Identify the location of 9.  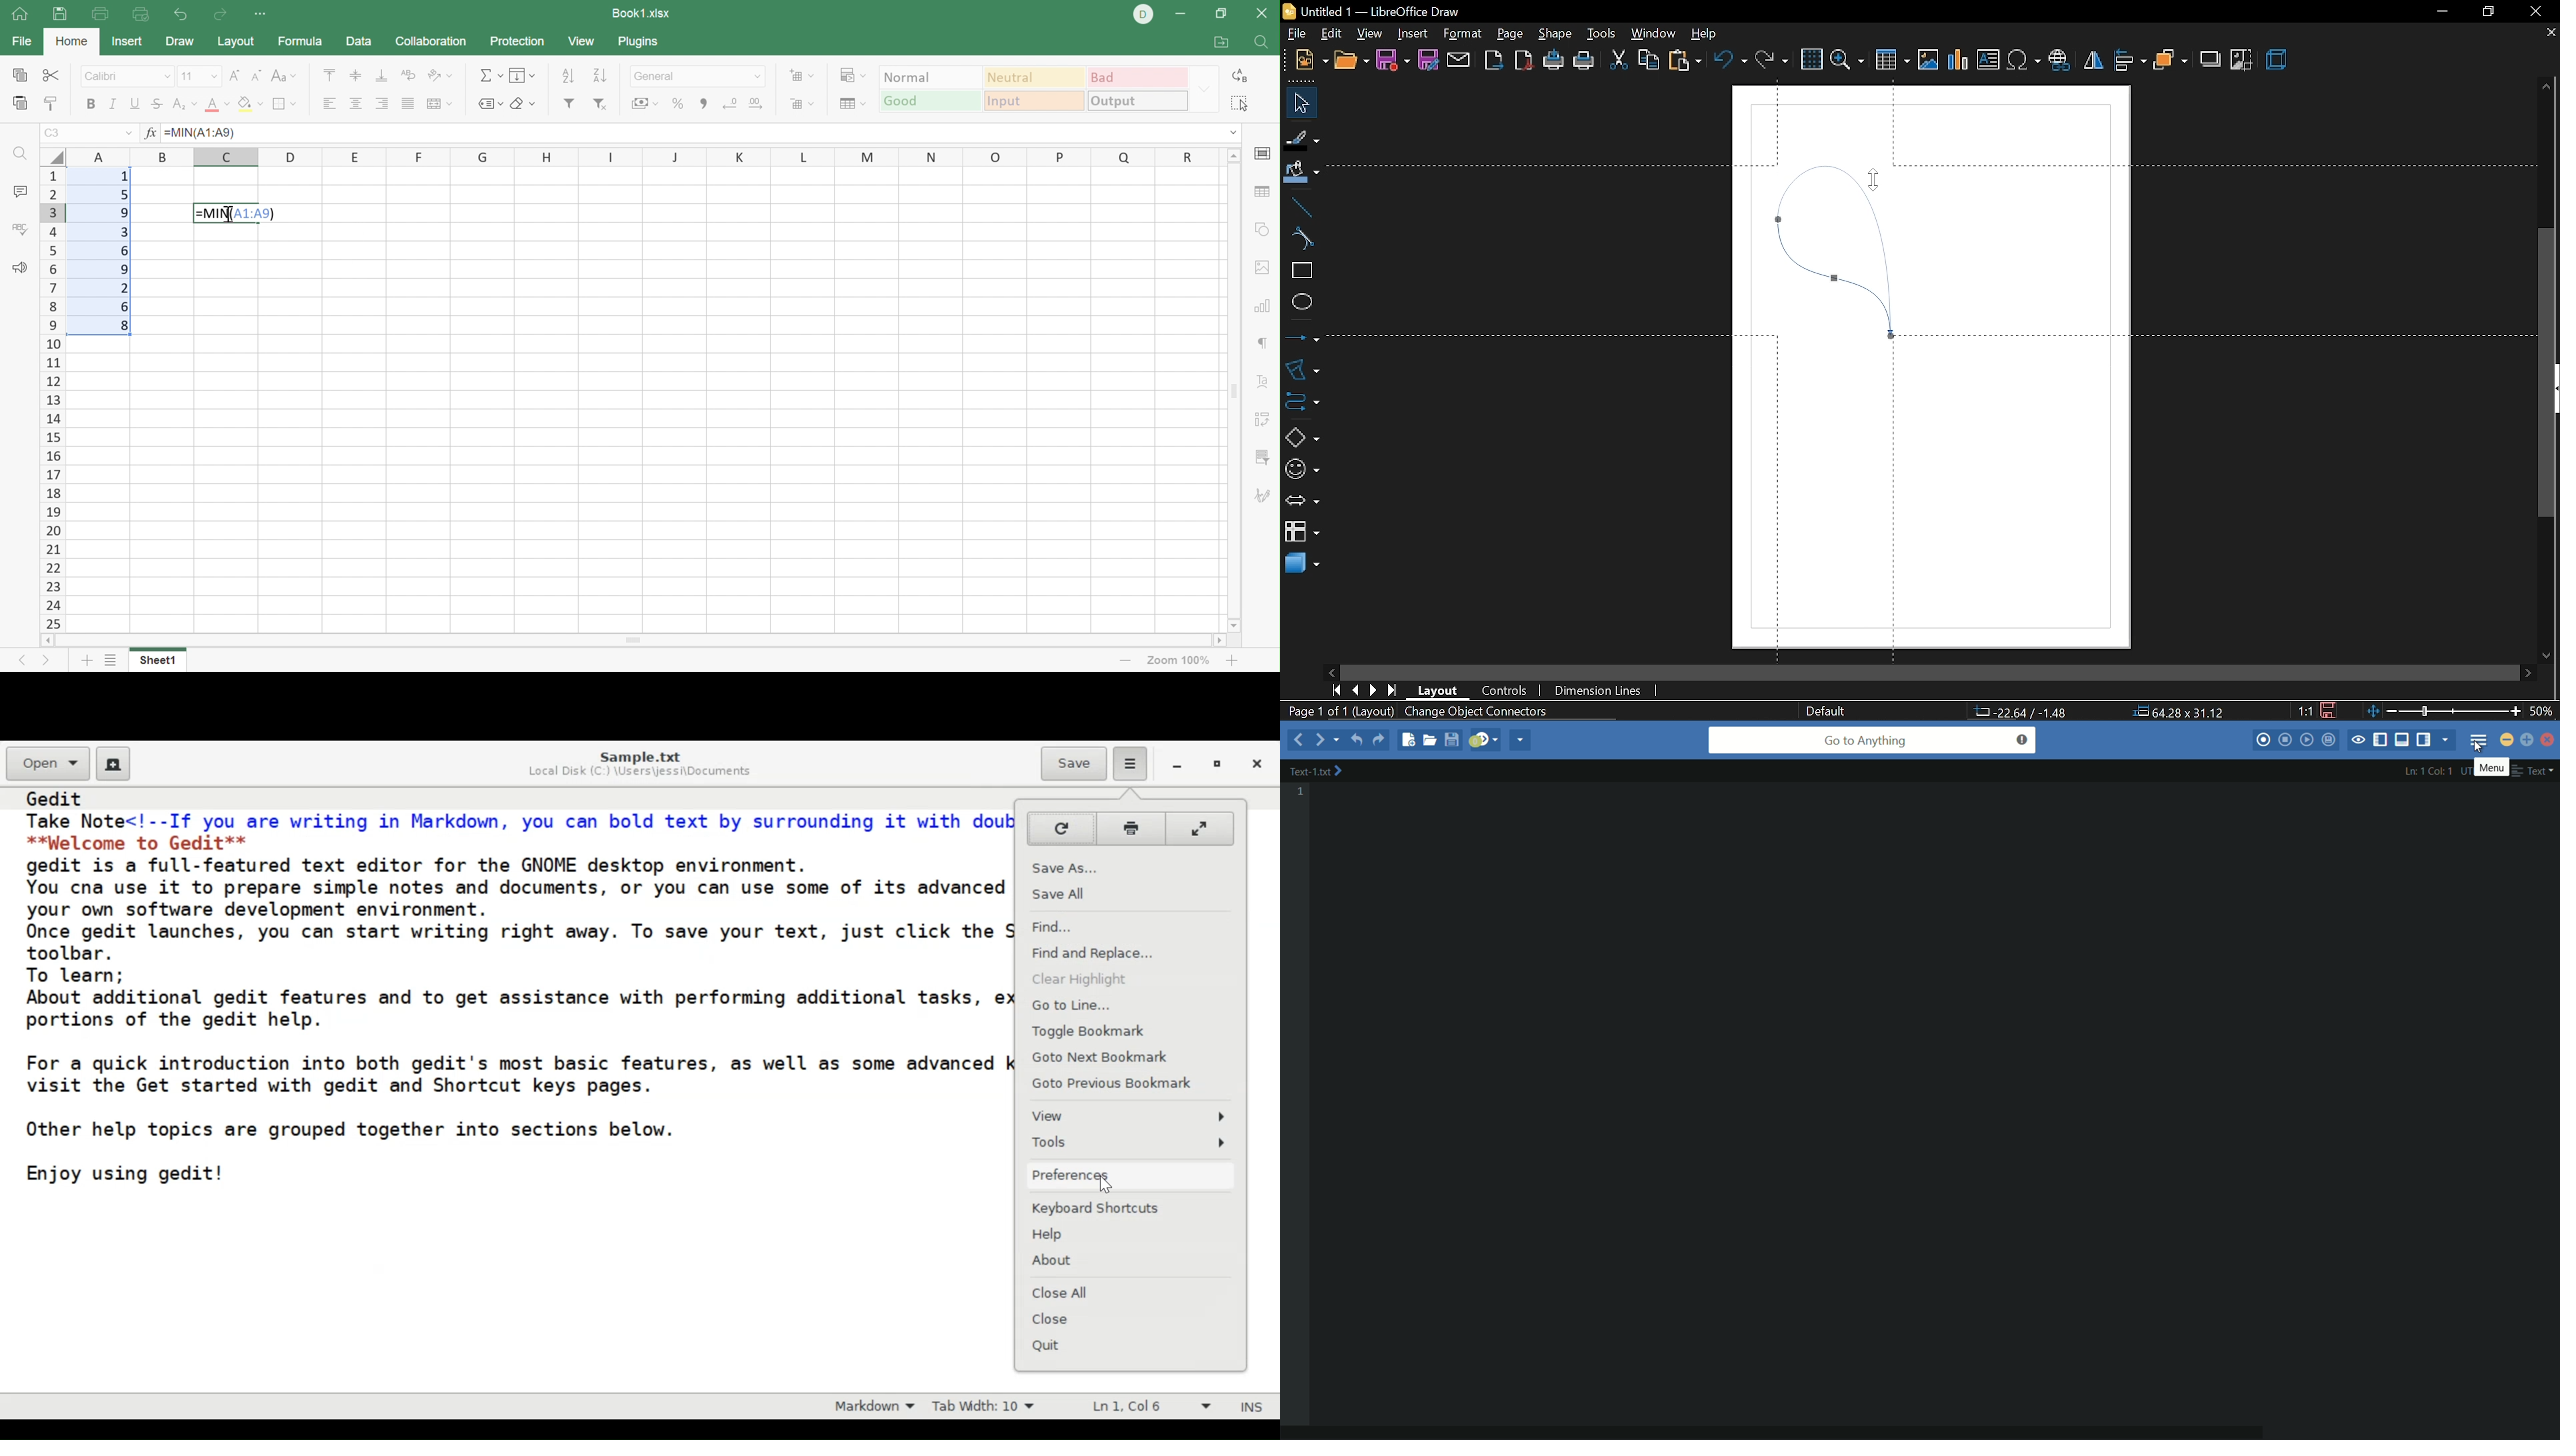
(119, 270).